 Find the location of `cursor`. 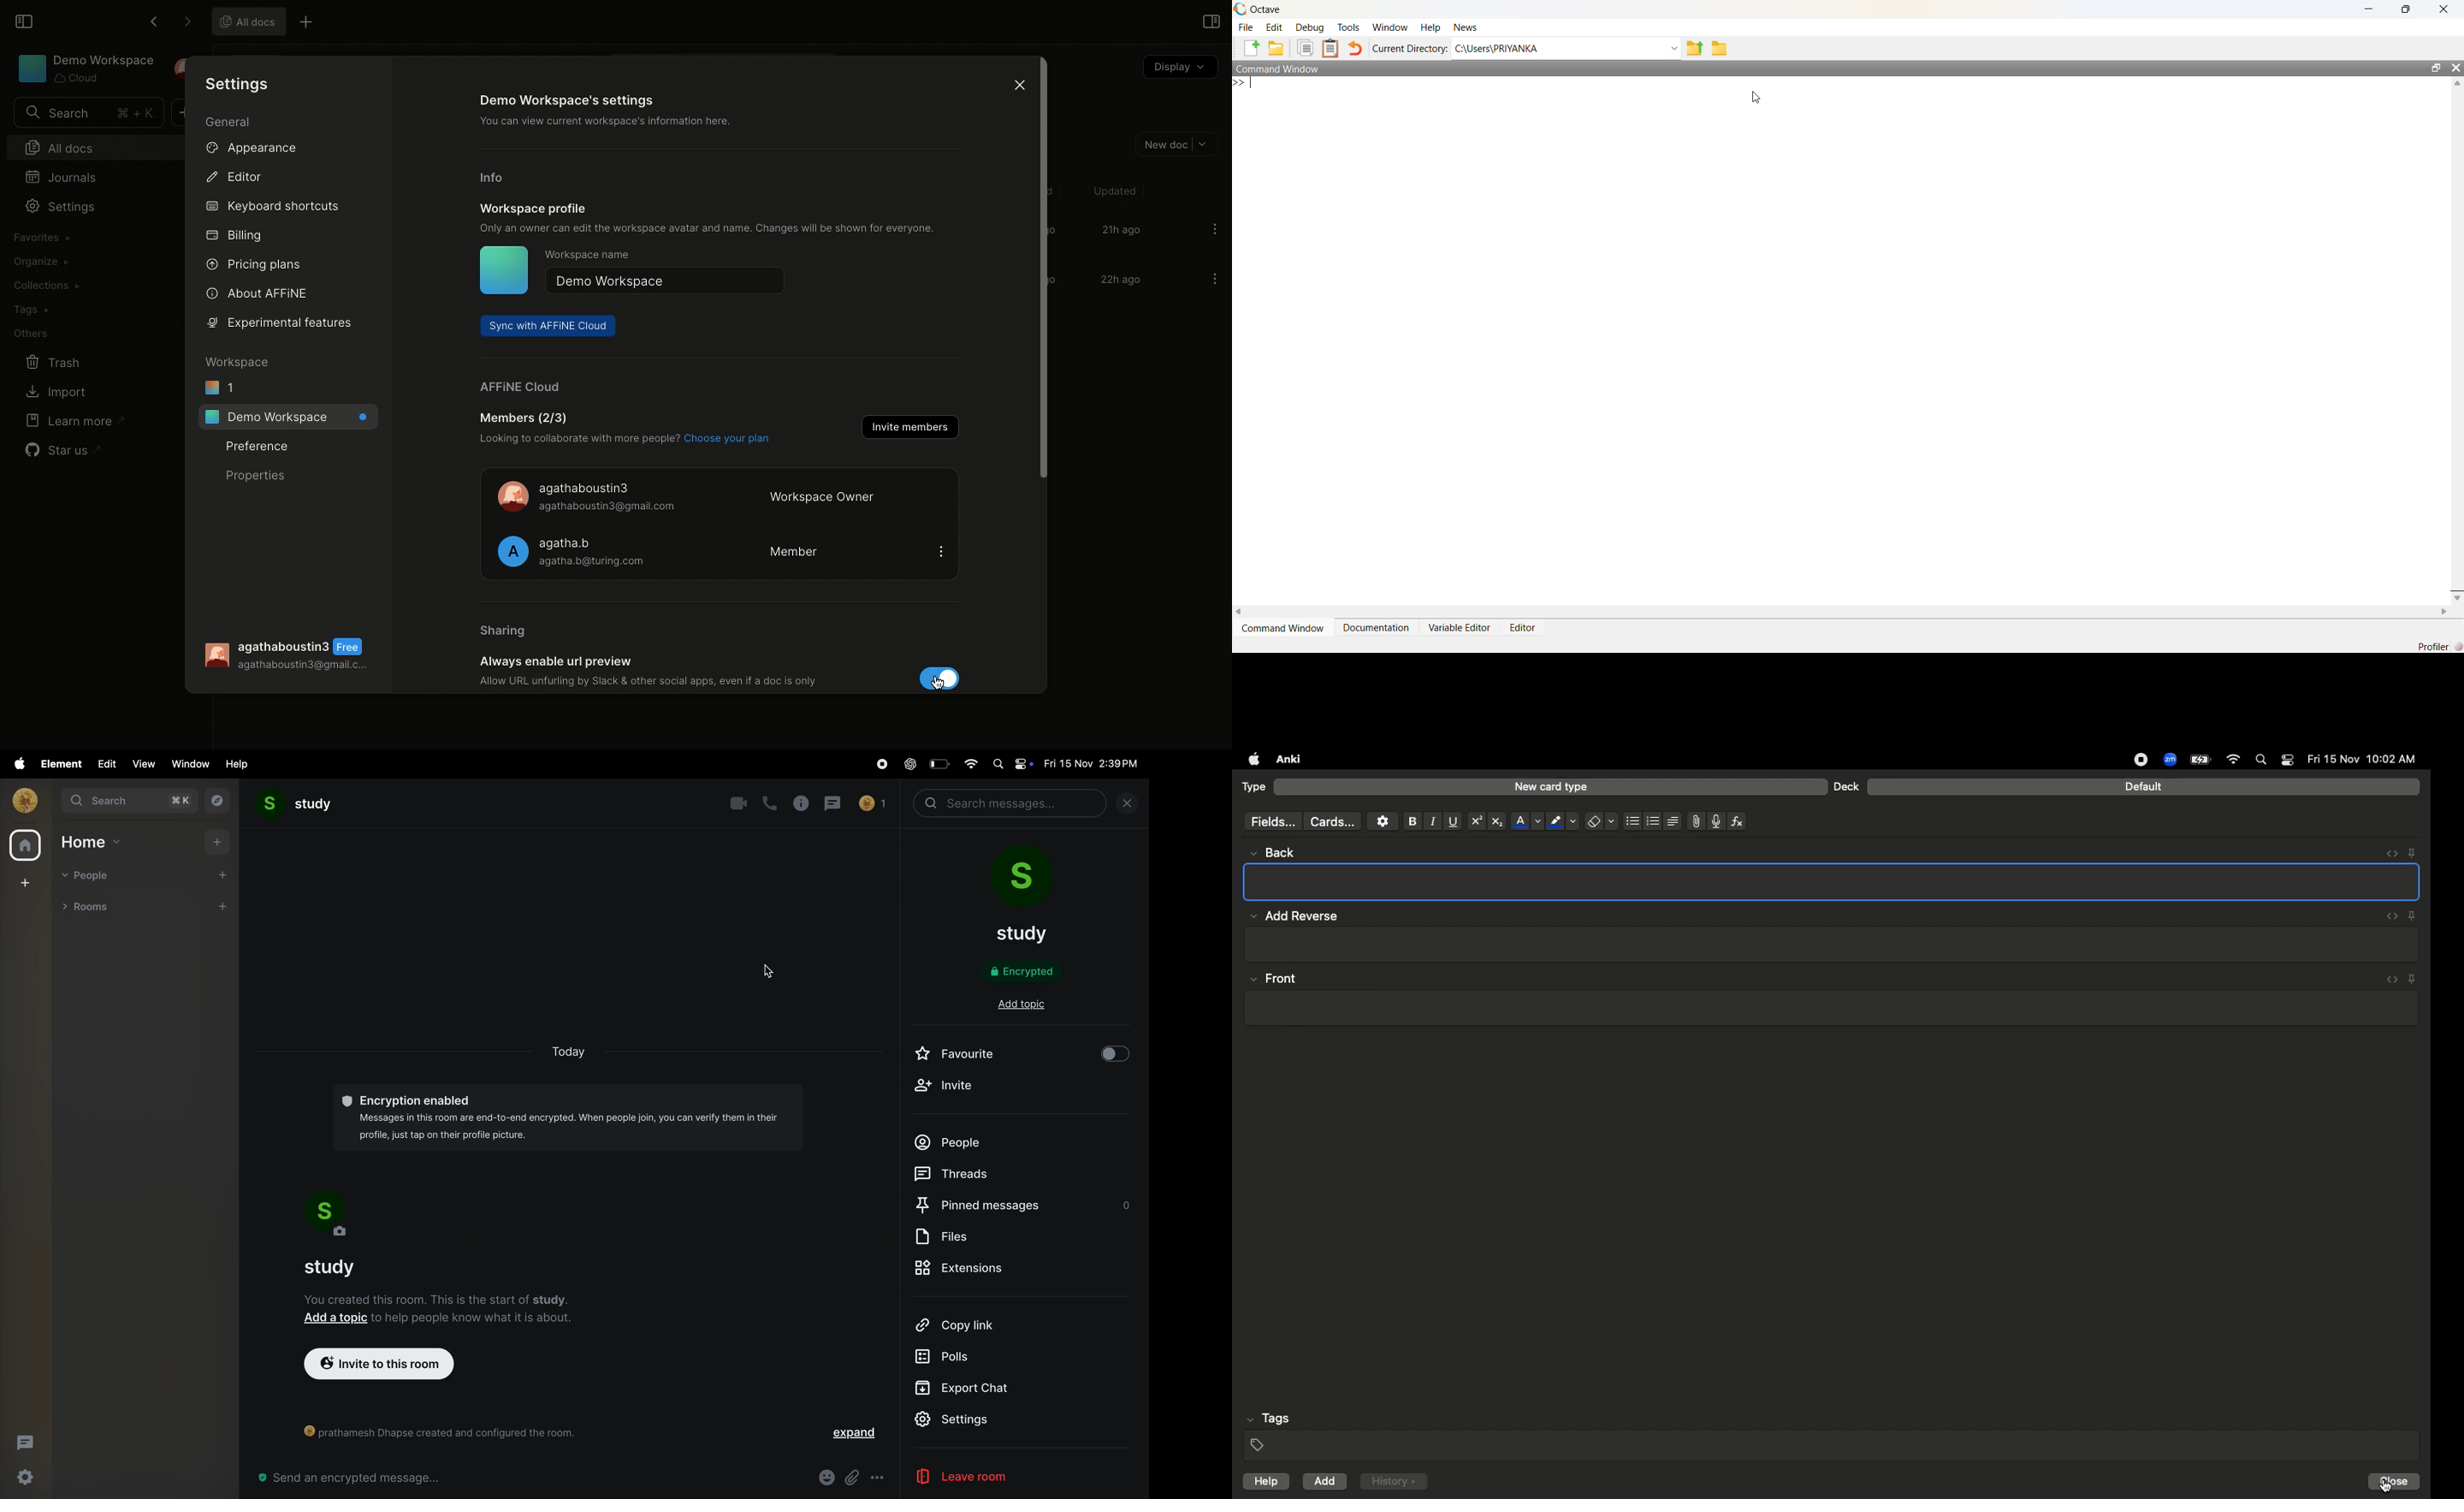

cursor is located at coordinates (2386, 1484).